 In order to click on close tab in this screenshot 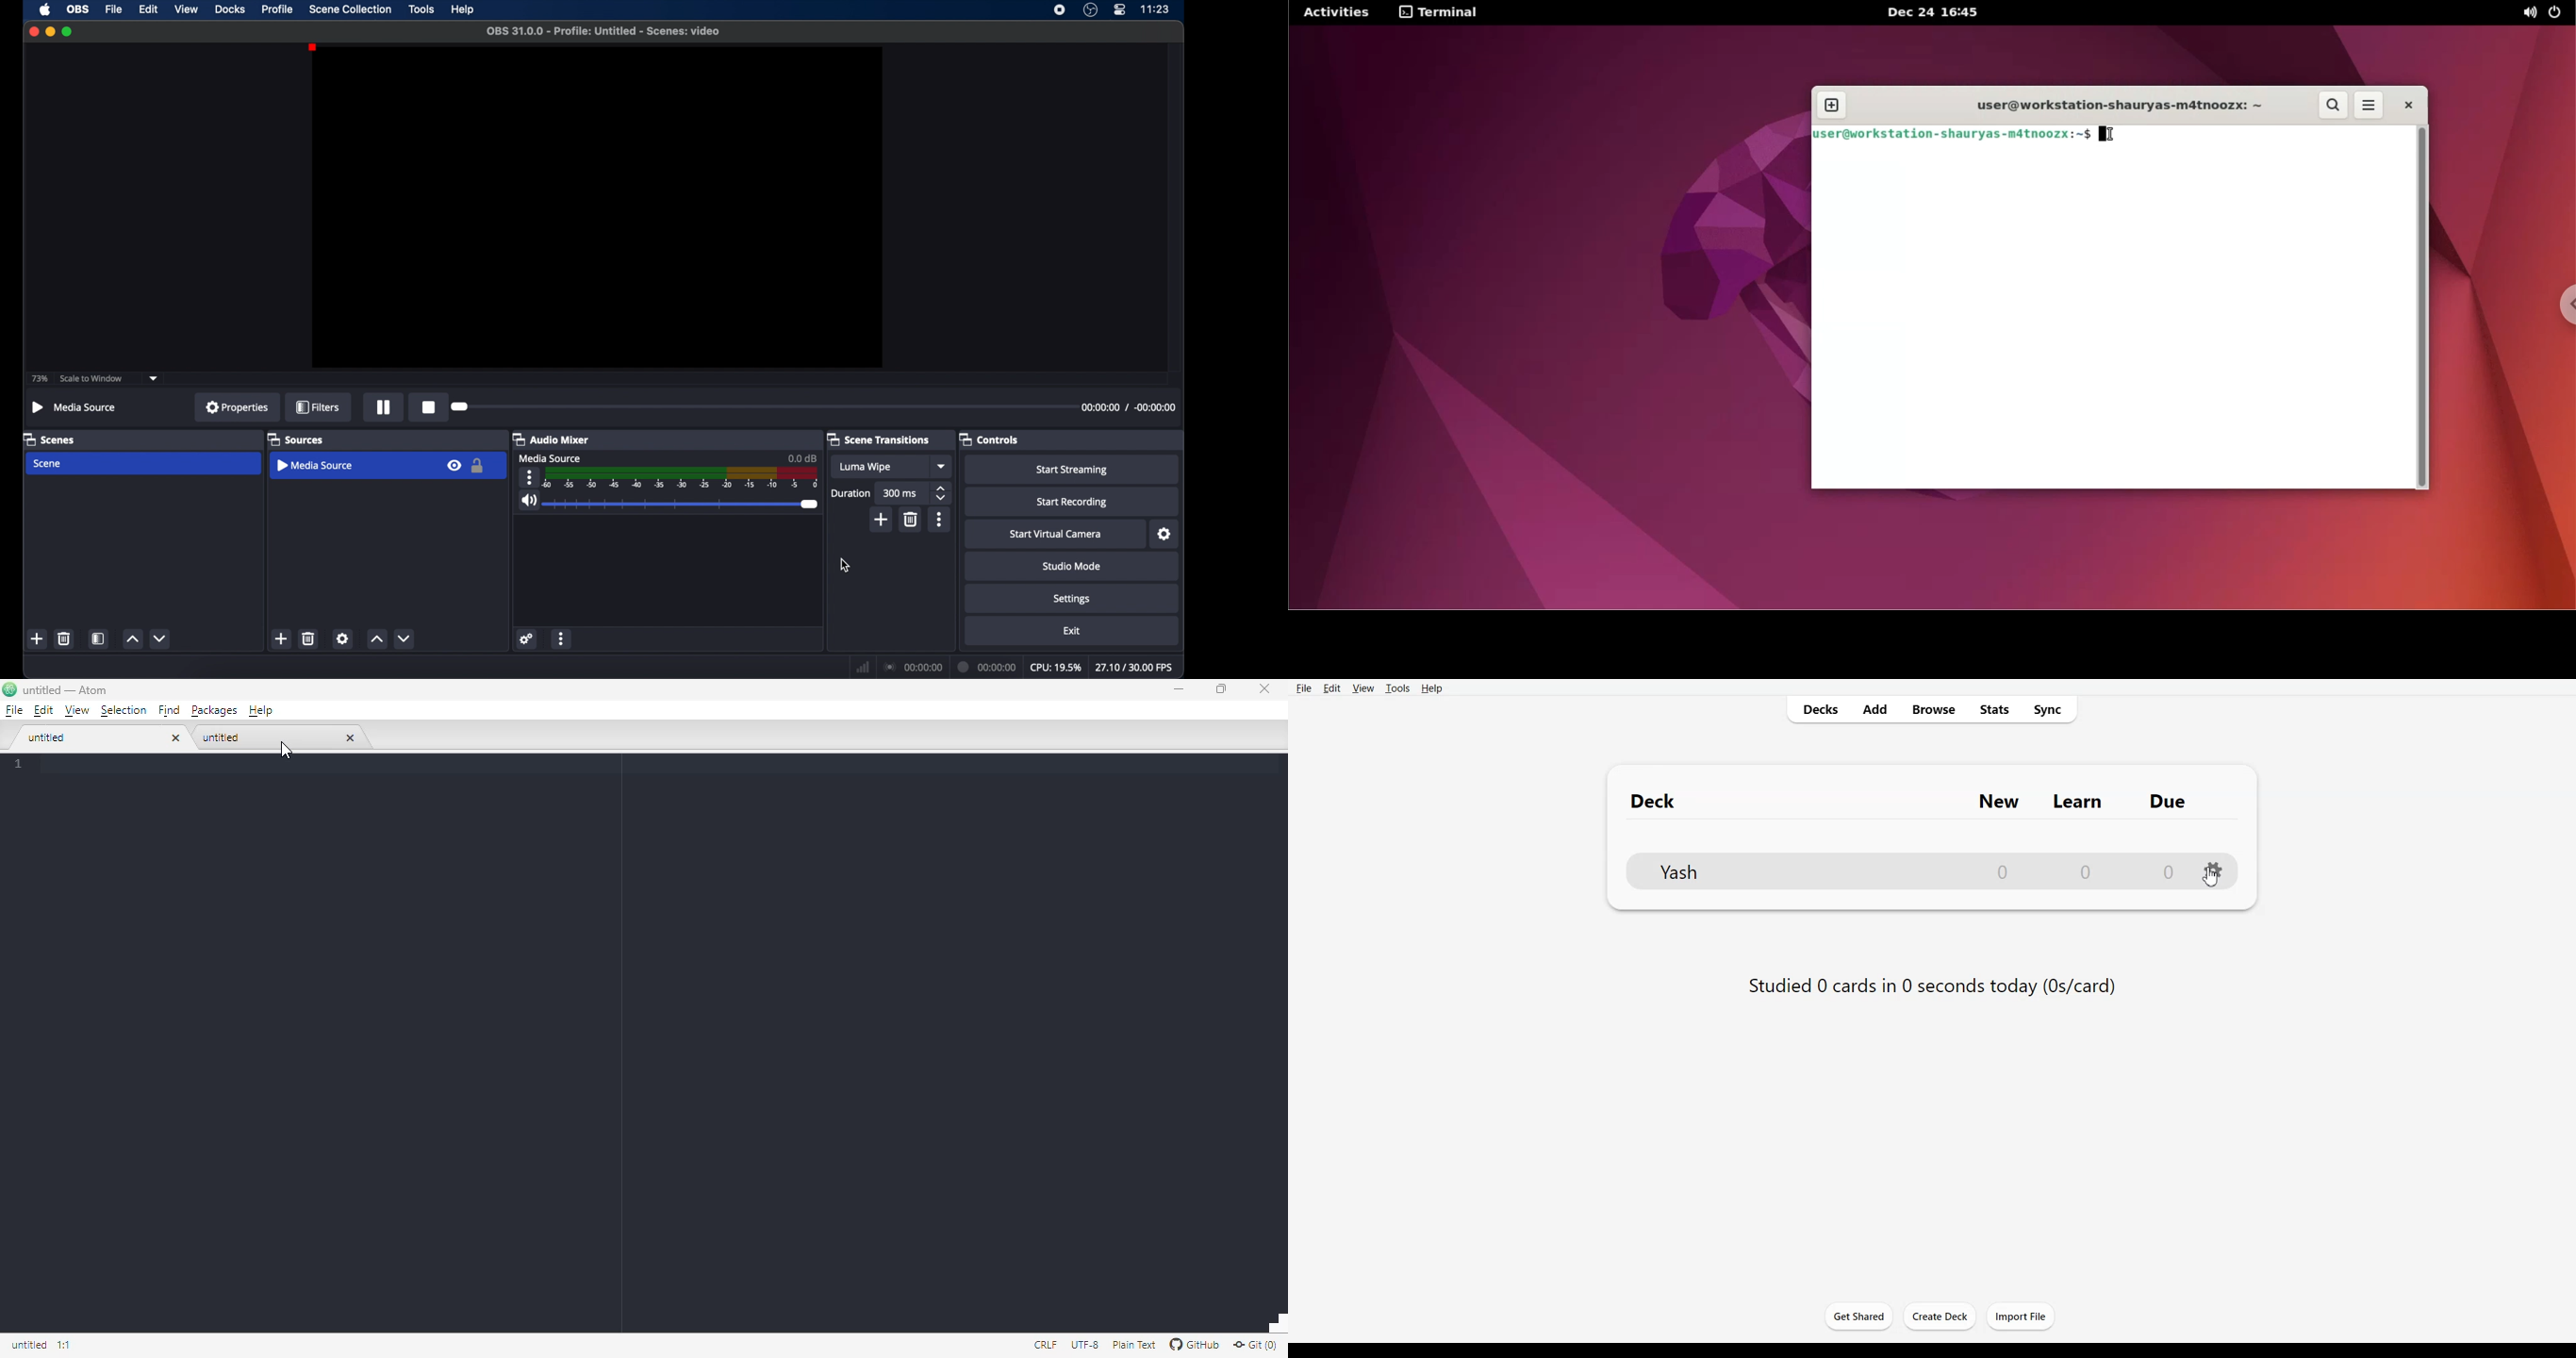, I will do `click(351, 737)`.